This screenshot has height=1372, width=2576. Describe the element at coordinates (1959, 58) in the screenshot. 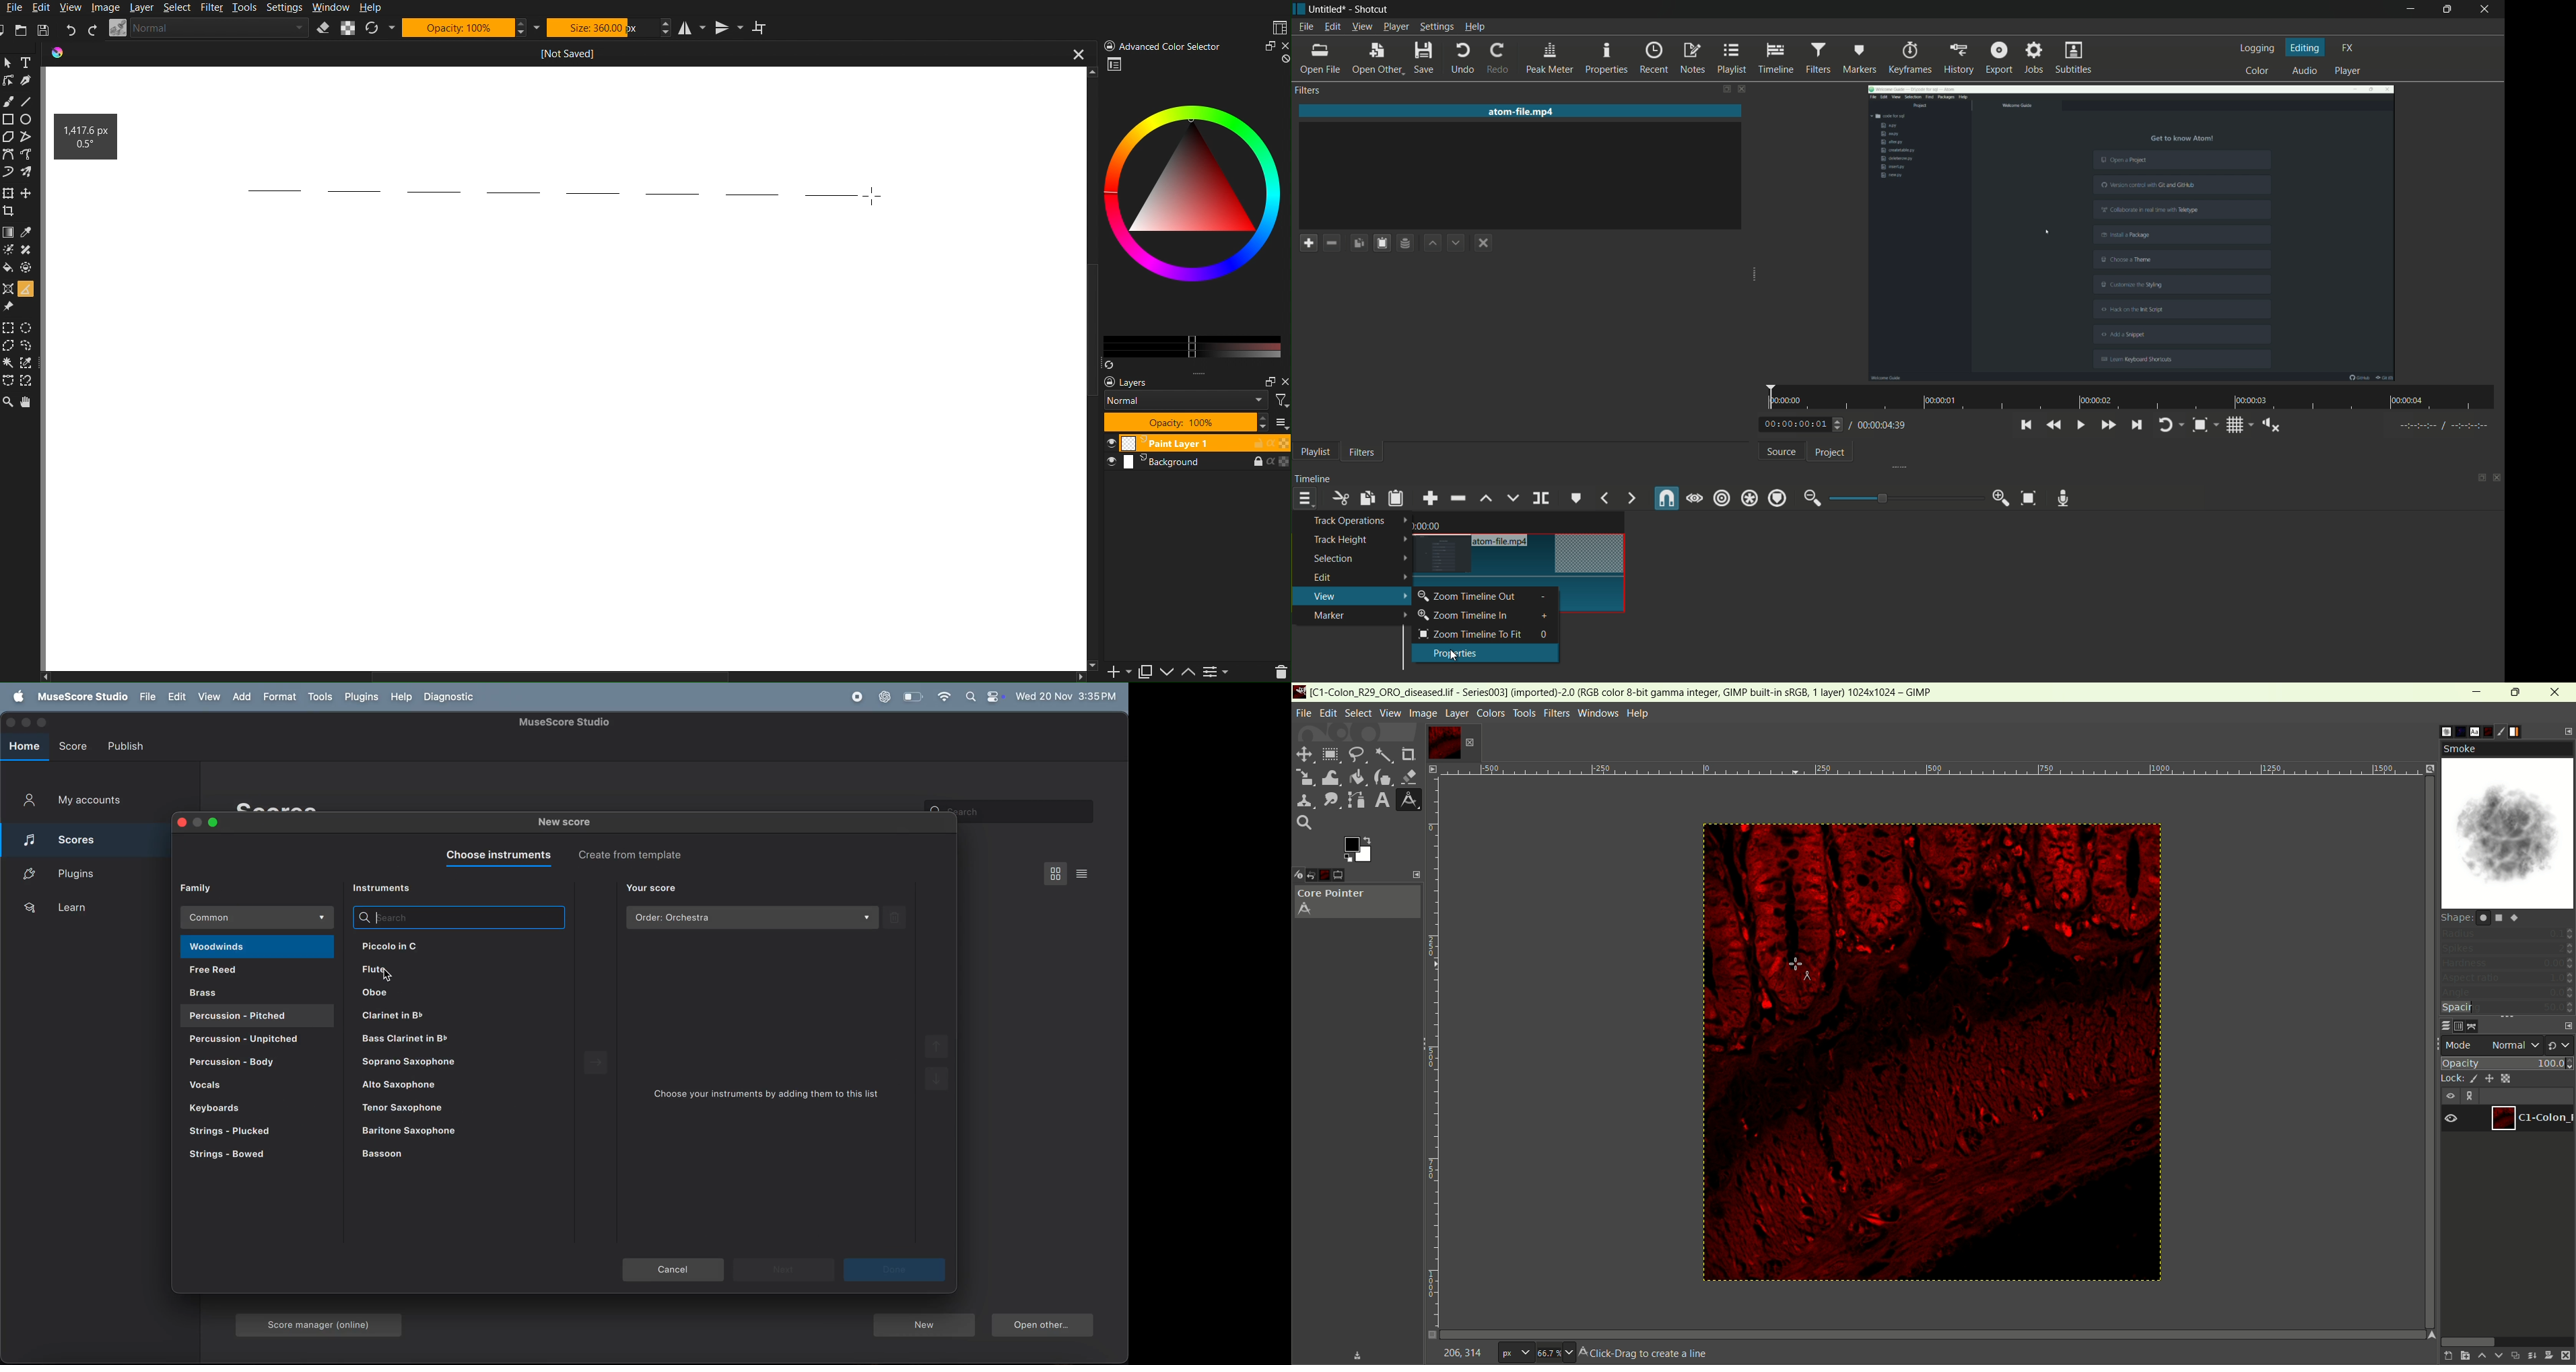

I see `history` at that location.